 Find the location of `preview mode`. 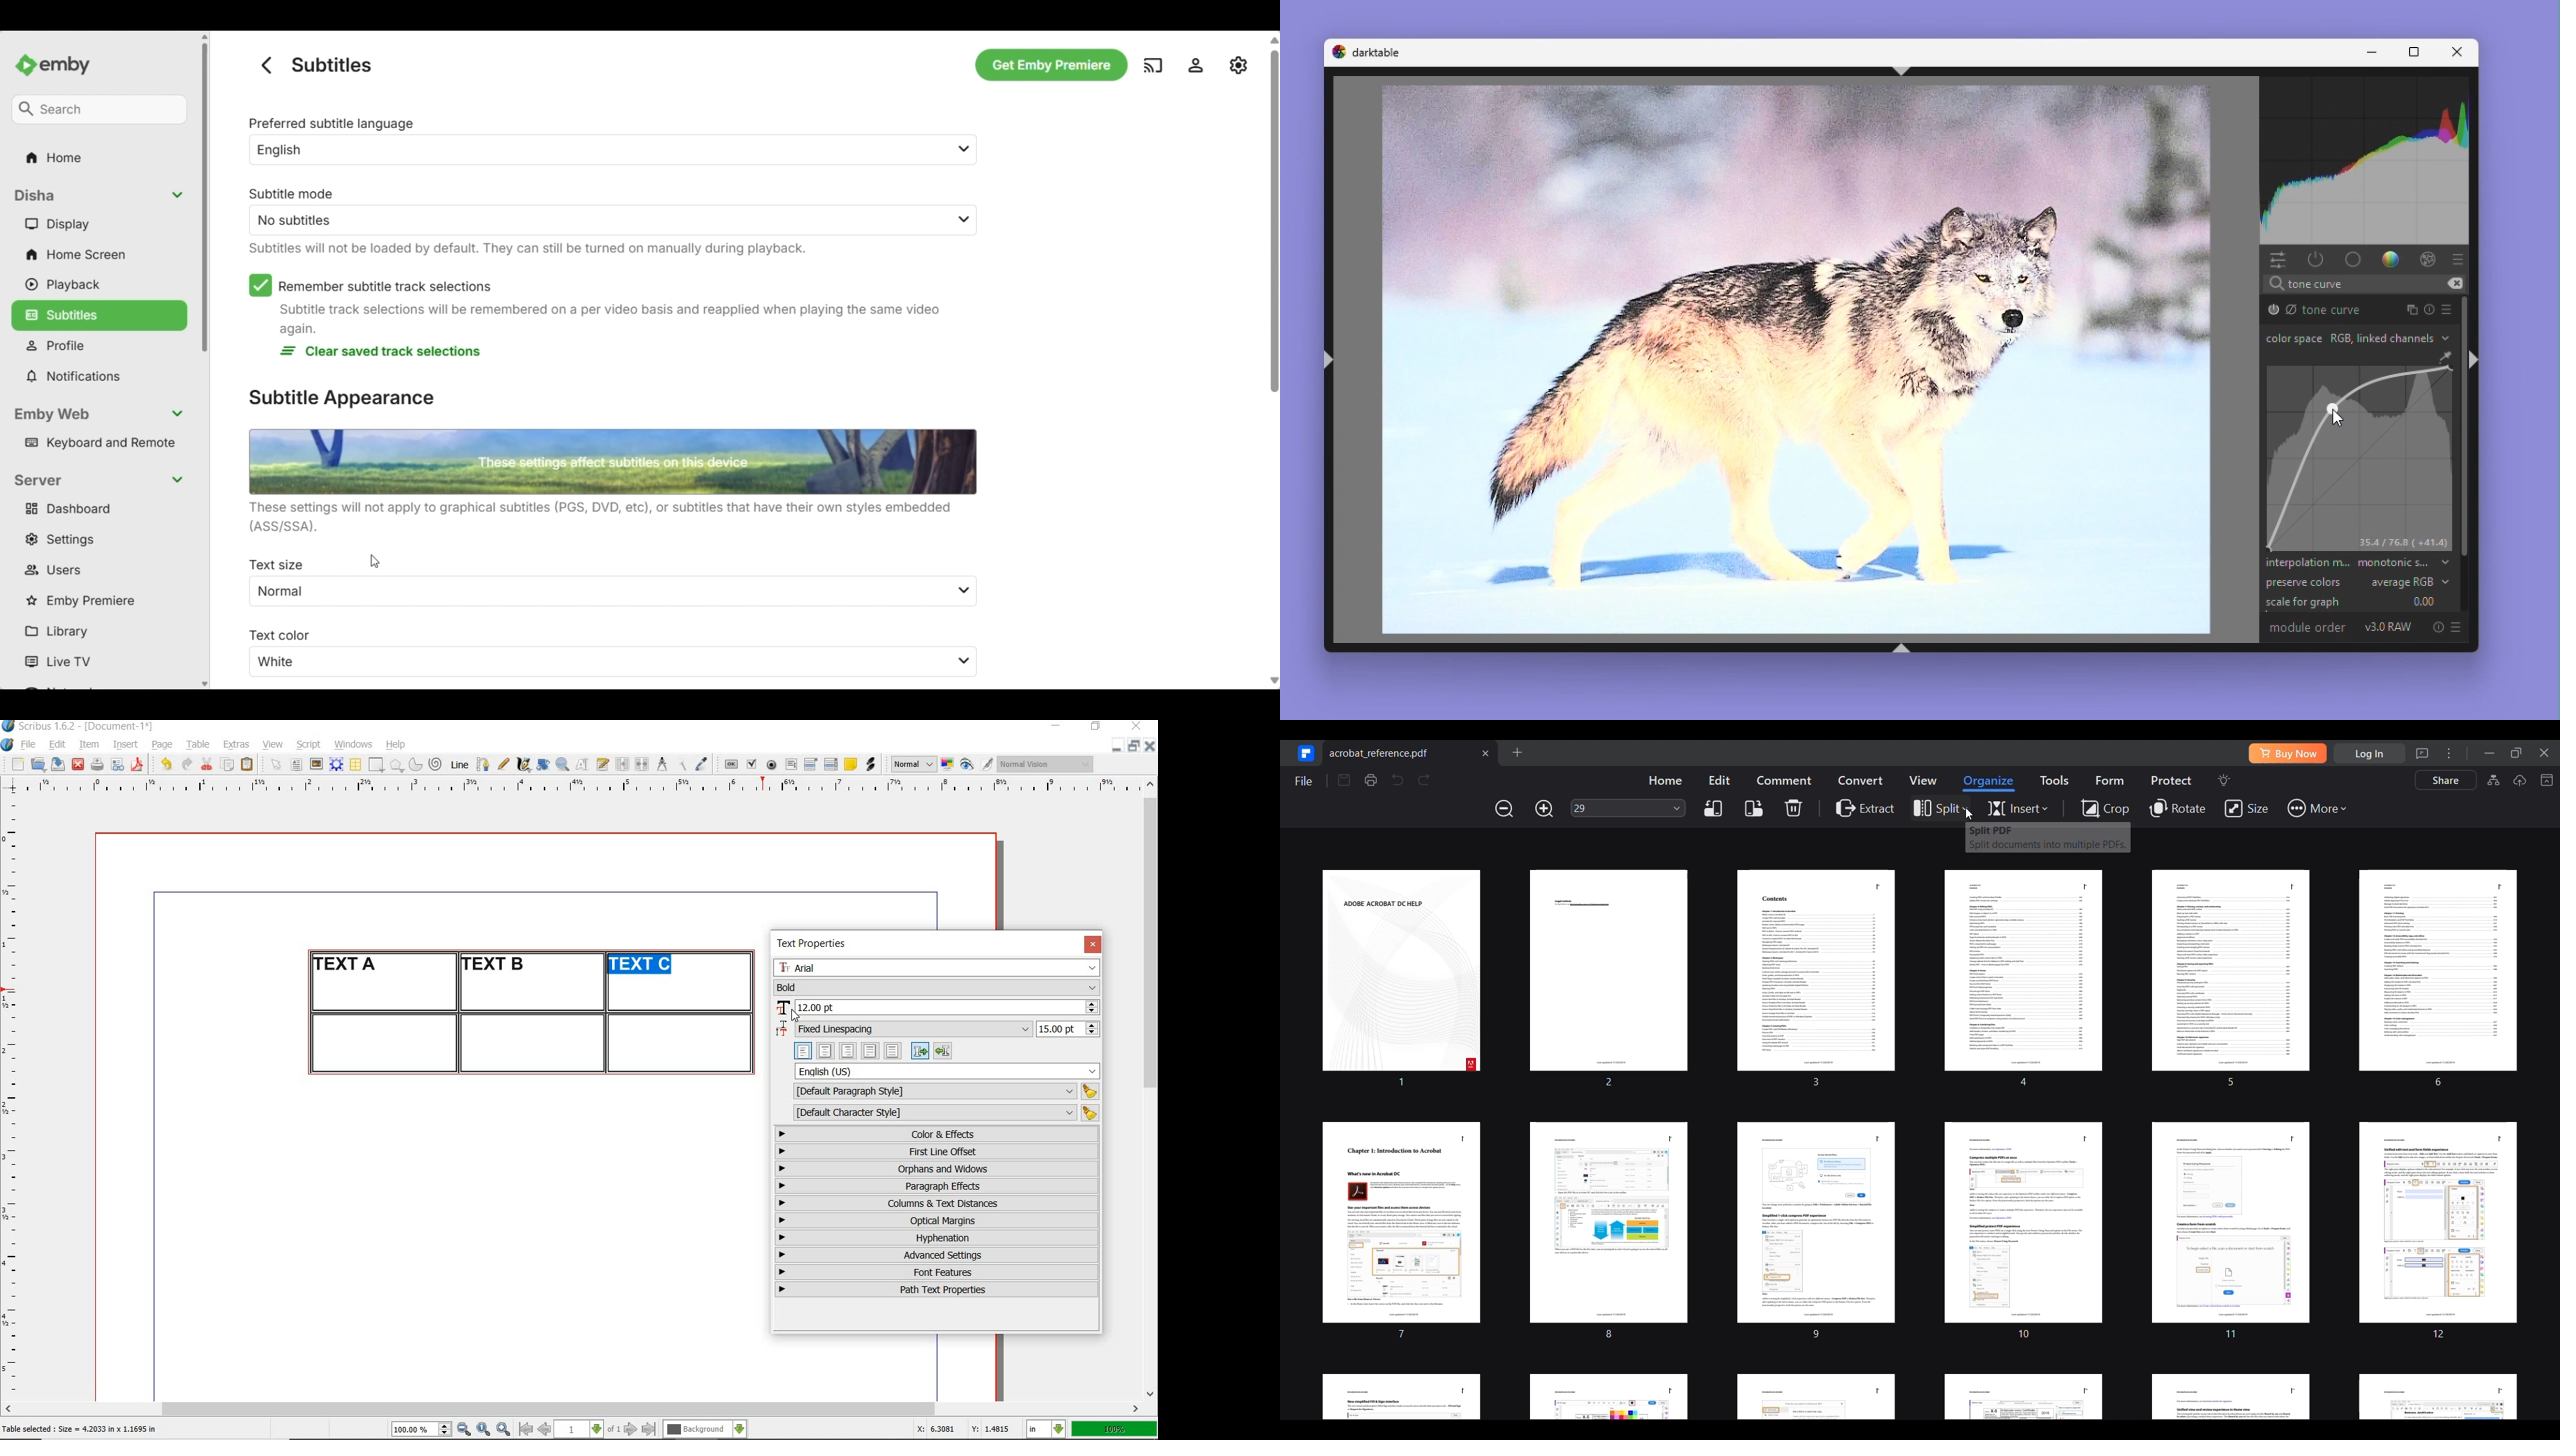

preview mode is located at coordinates (977, 765).